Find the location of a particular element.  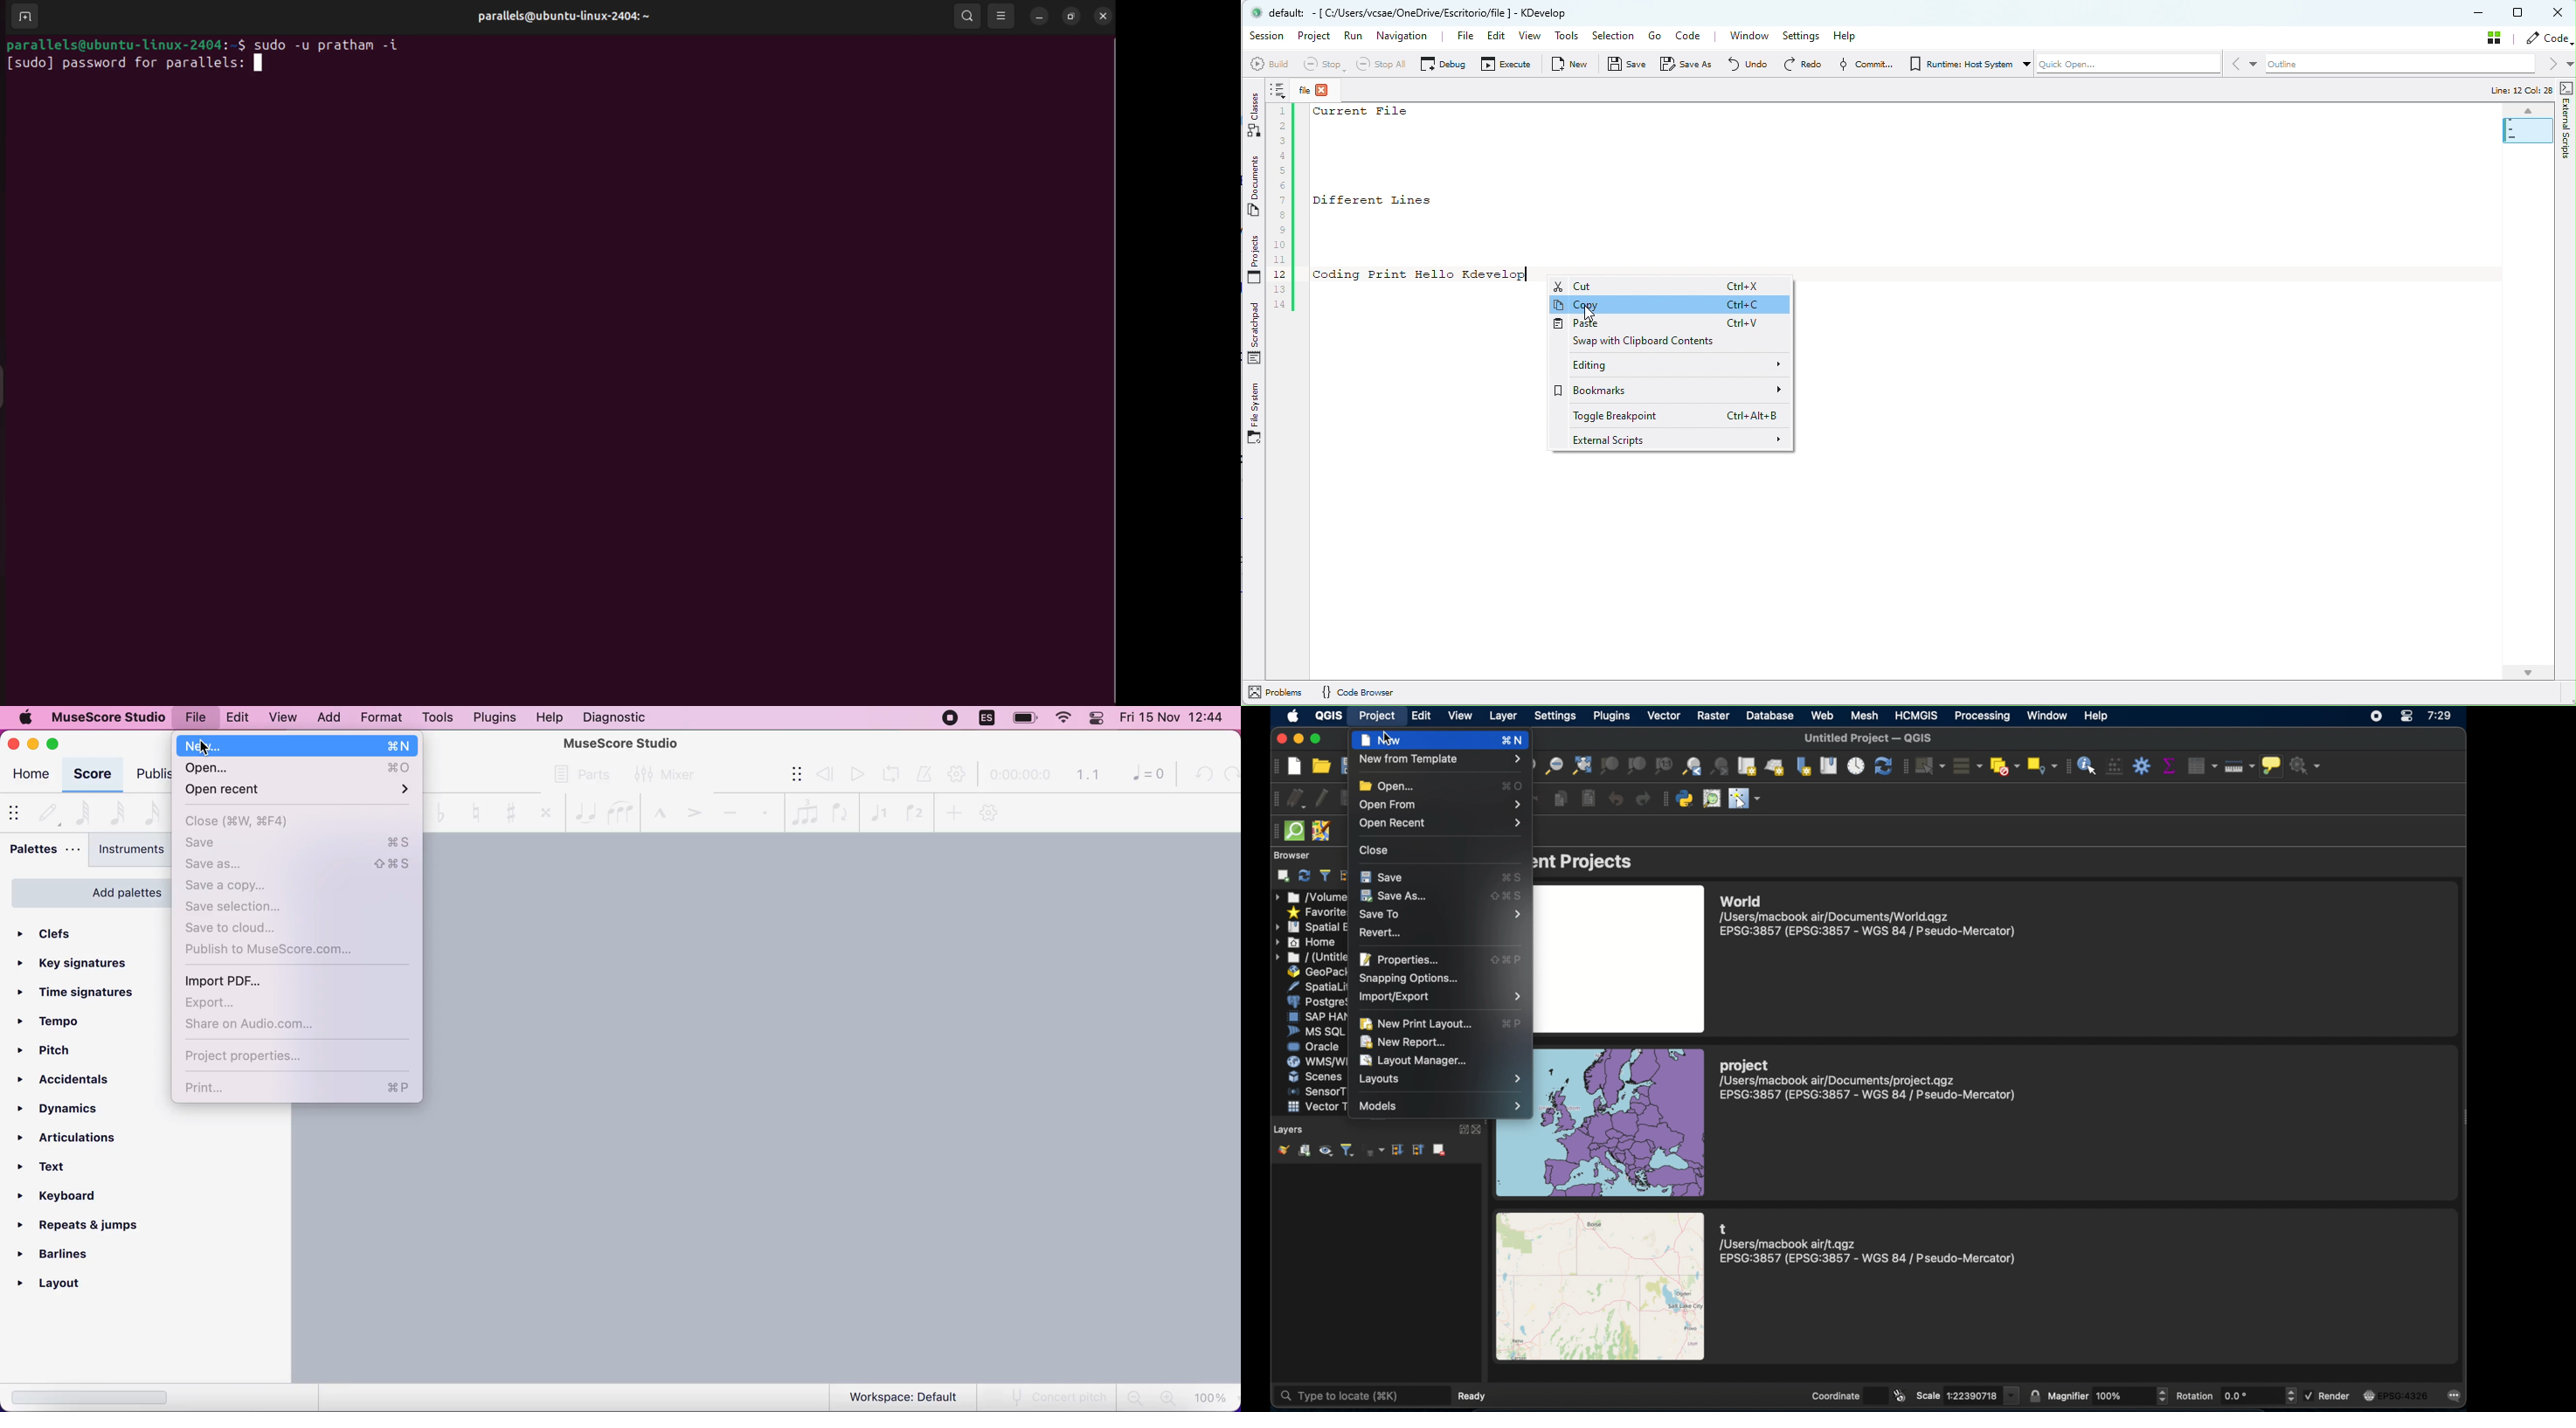

 is located at coordinates (2165, 1396).